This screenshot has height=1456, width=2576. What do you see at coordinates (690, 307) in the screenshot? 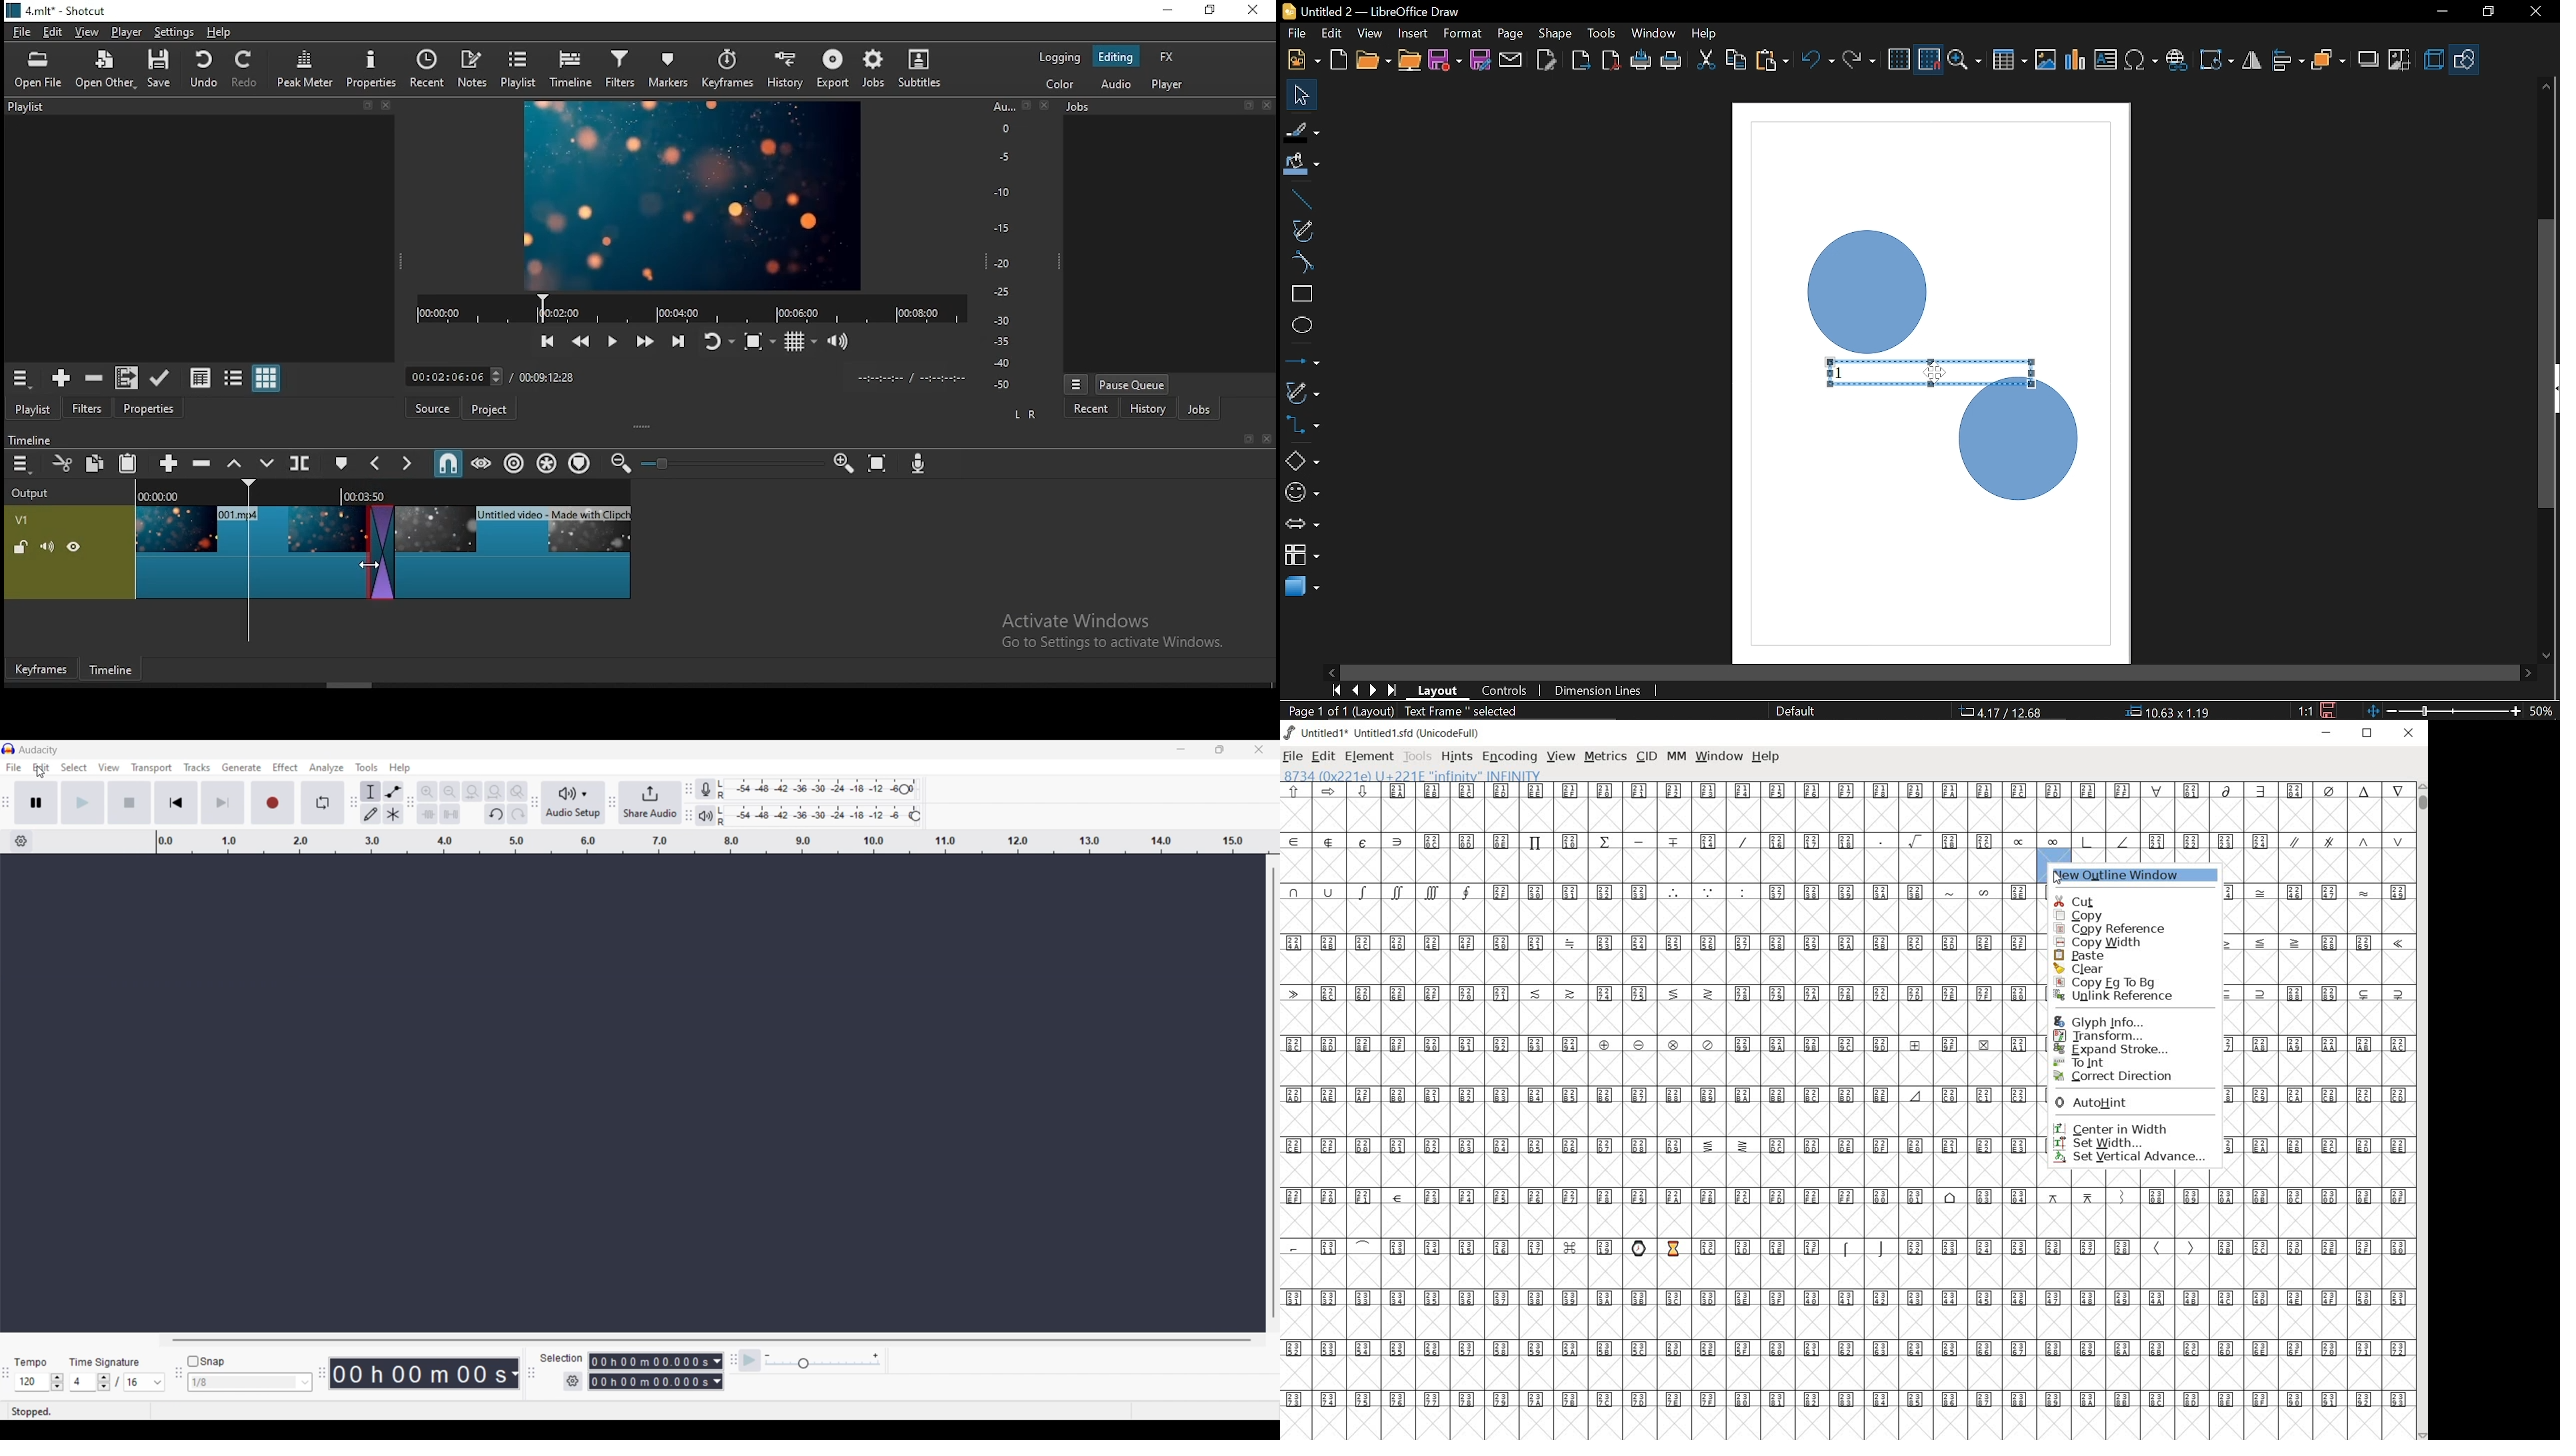
I see `video player progress bar` at bounding box center [690, 307].